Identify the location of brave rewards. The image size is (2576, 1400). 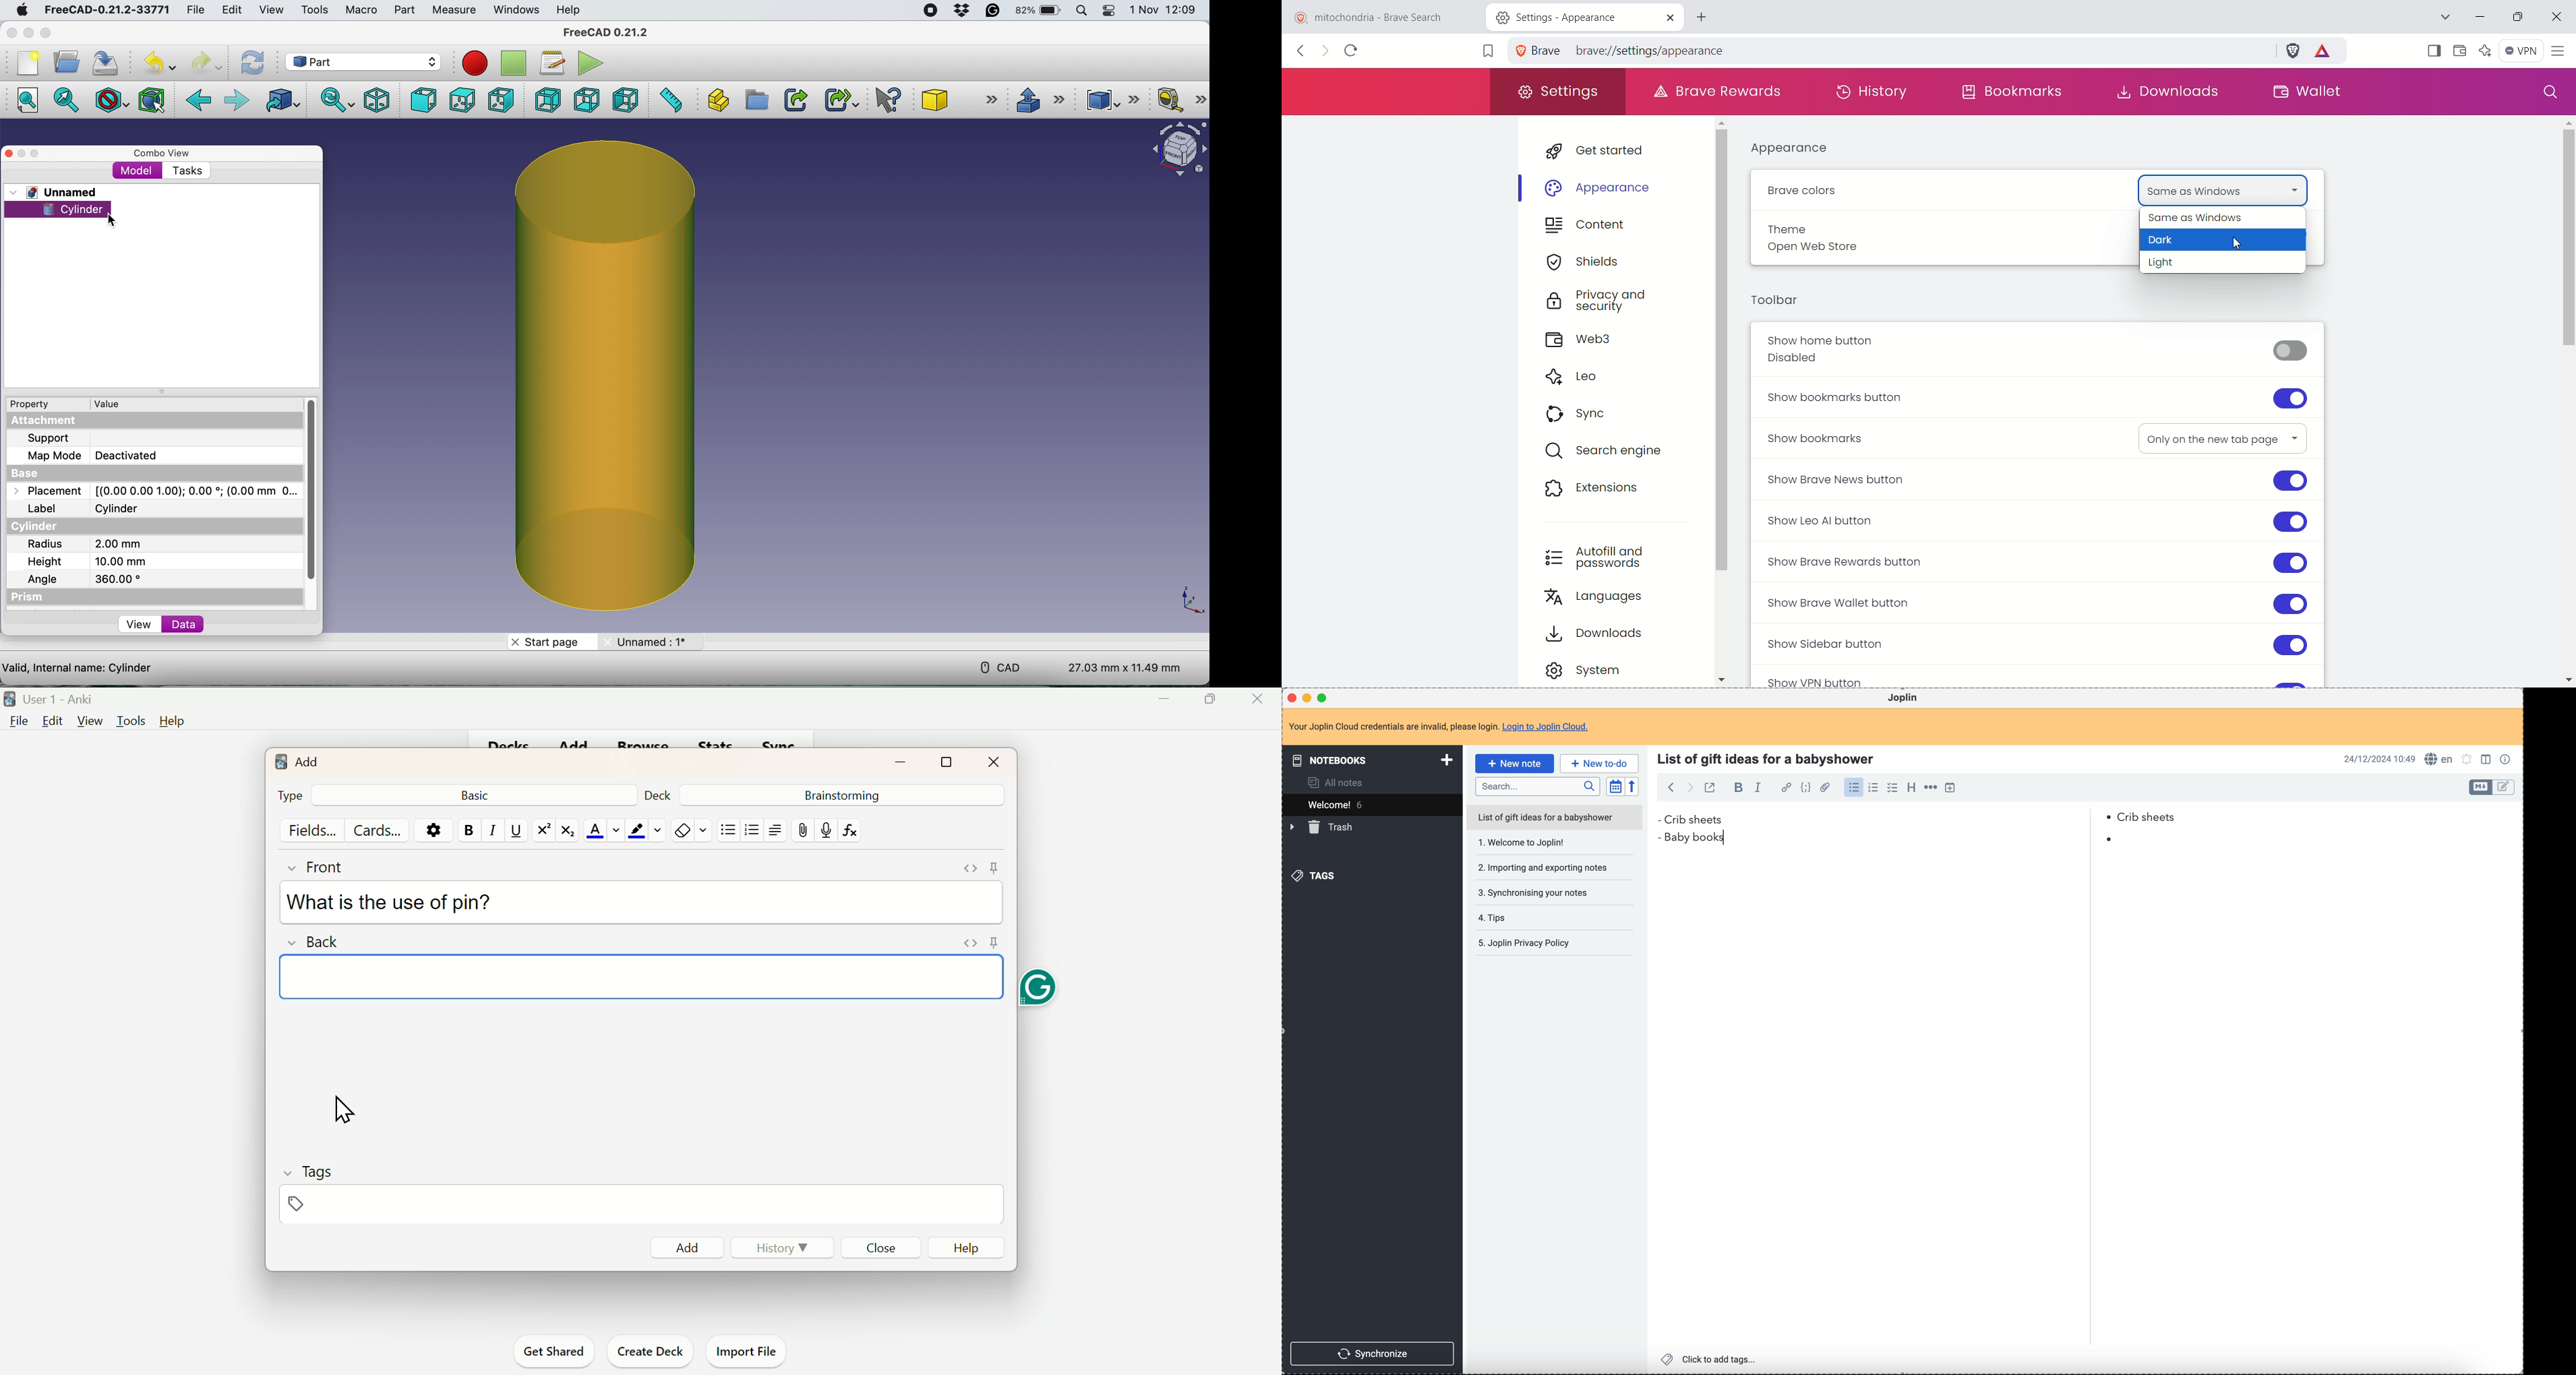
(2326, 53).